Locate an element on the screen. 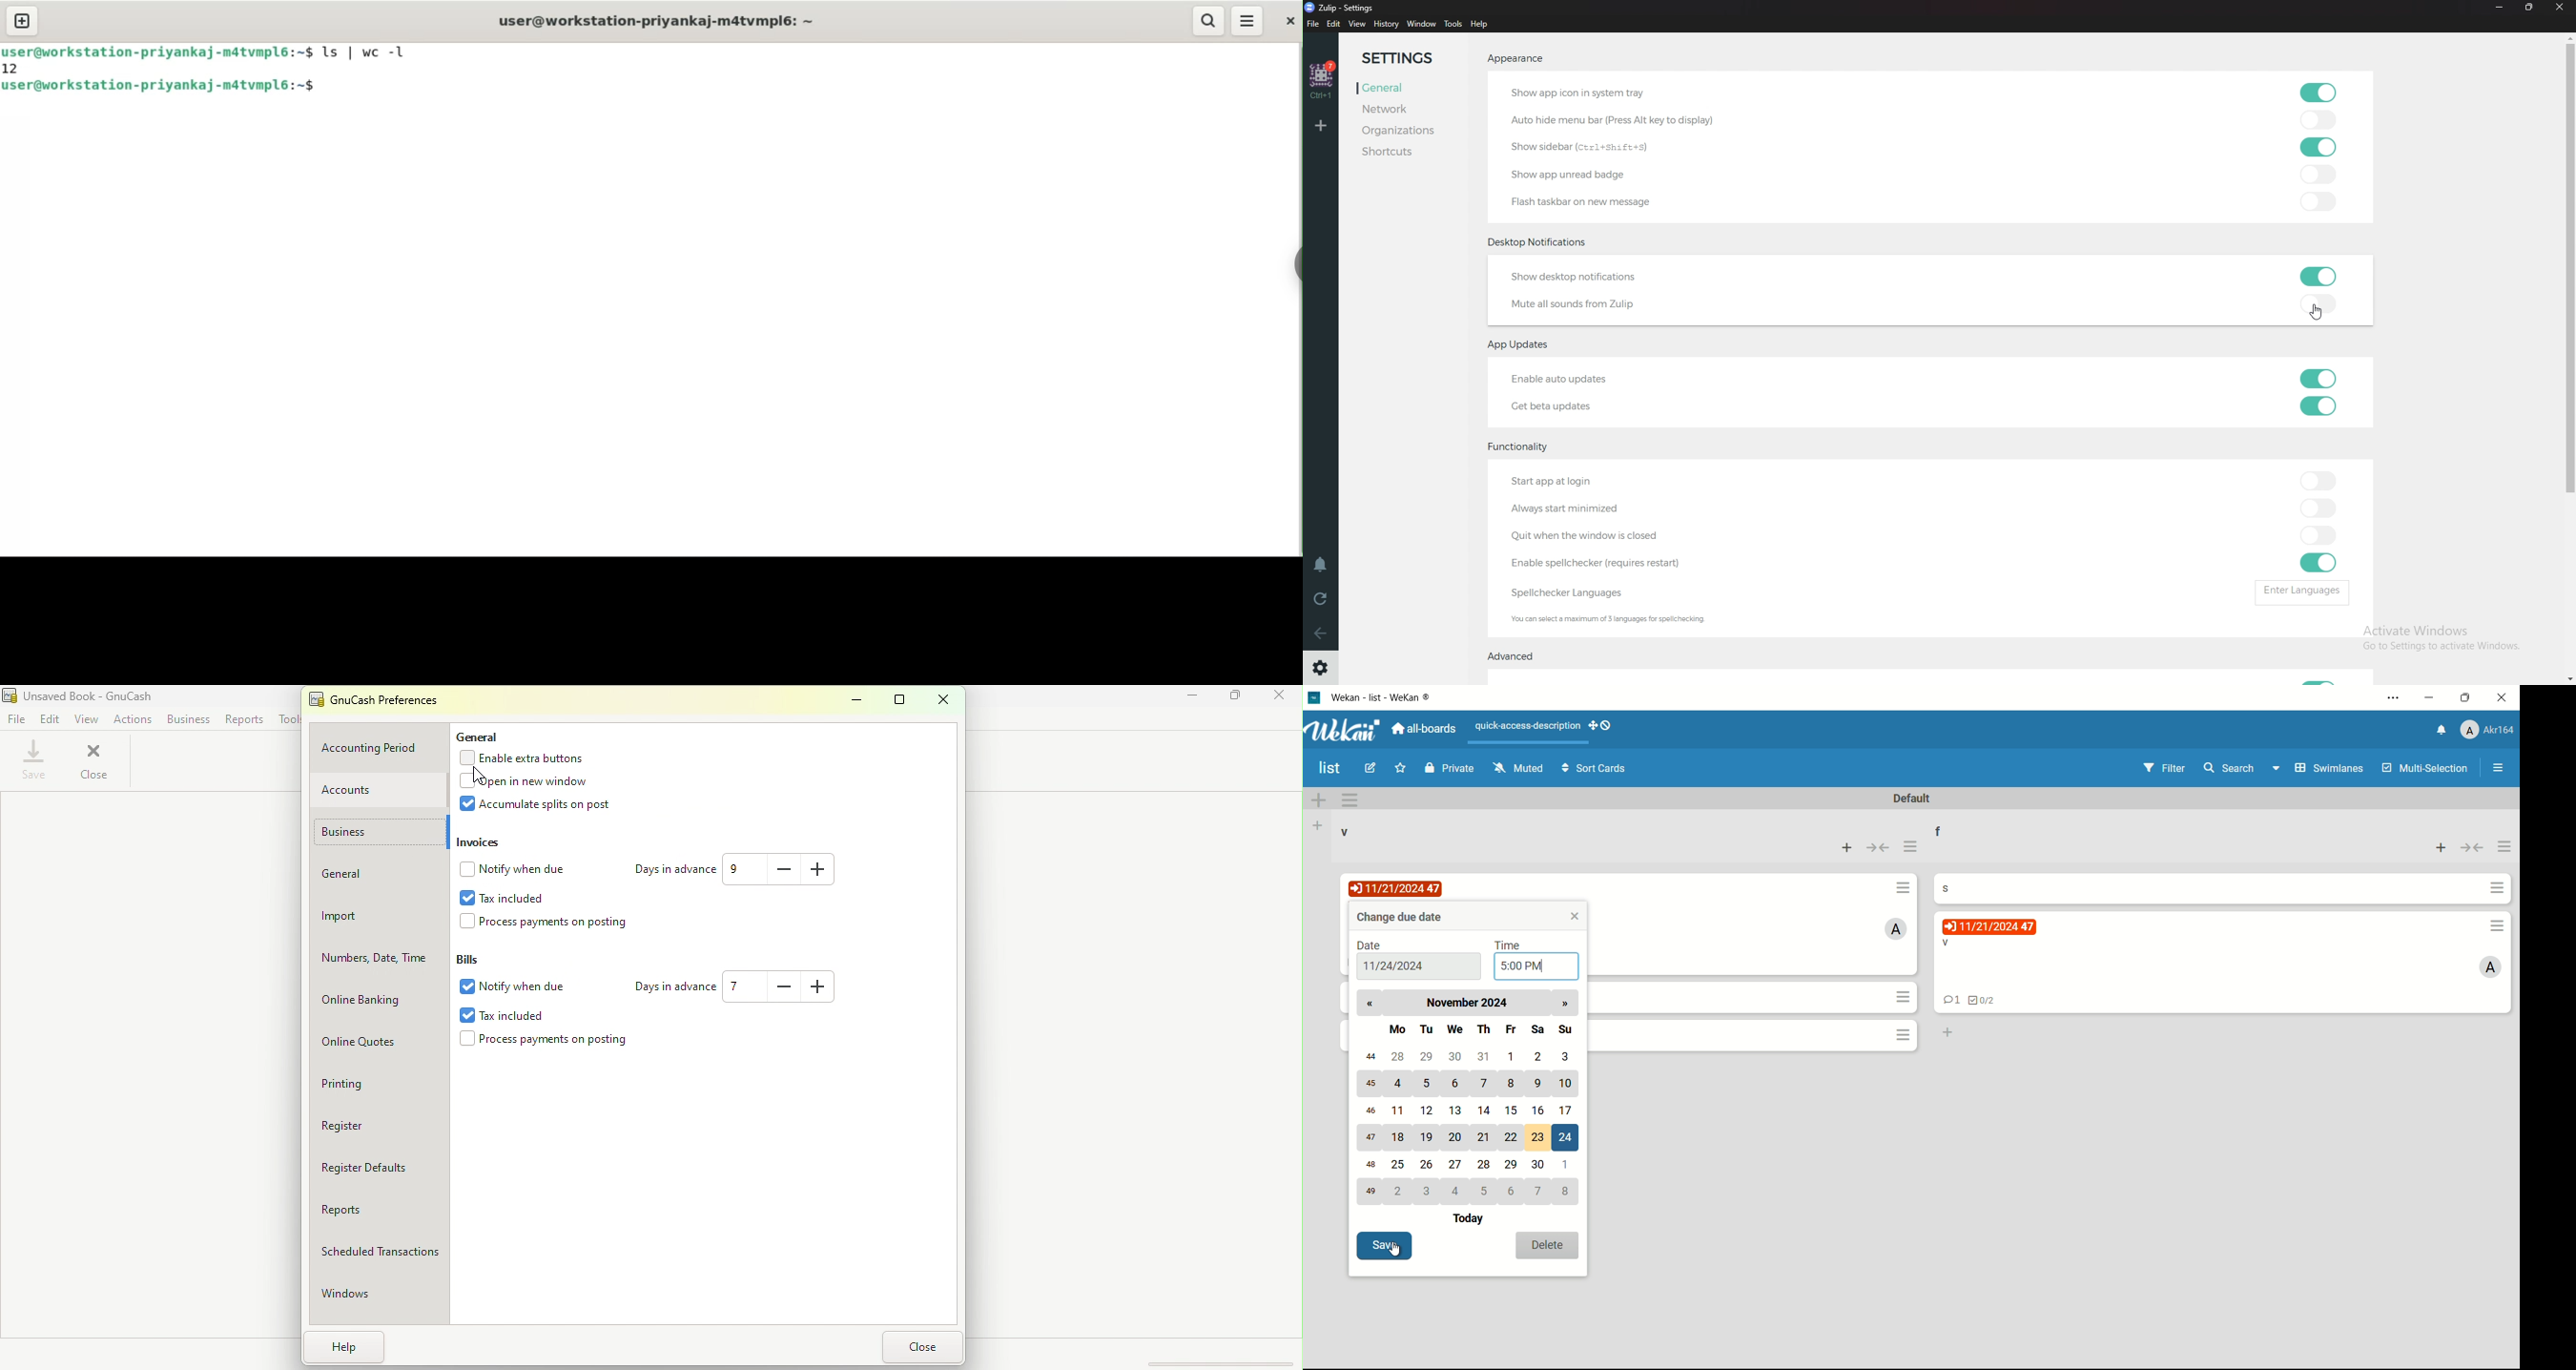  30 is located at coordinates (1539, 1165).